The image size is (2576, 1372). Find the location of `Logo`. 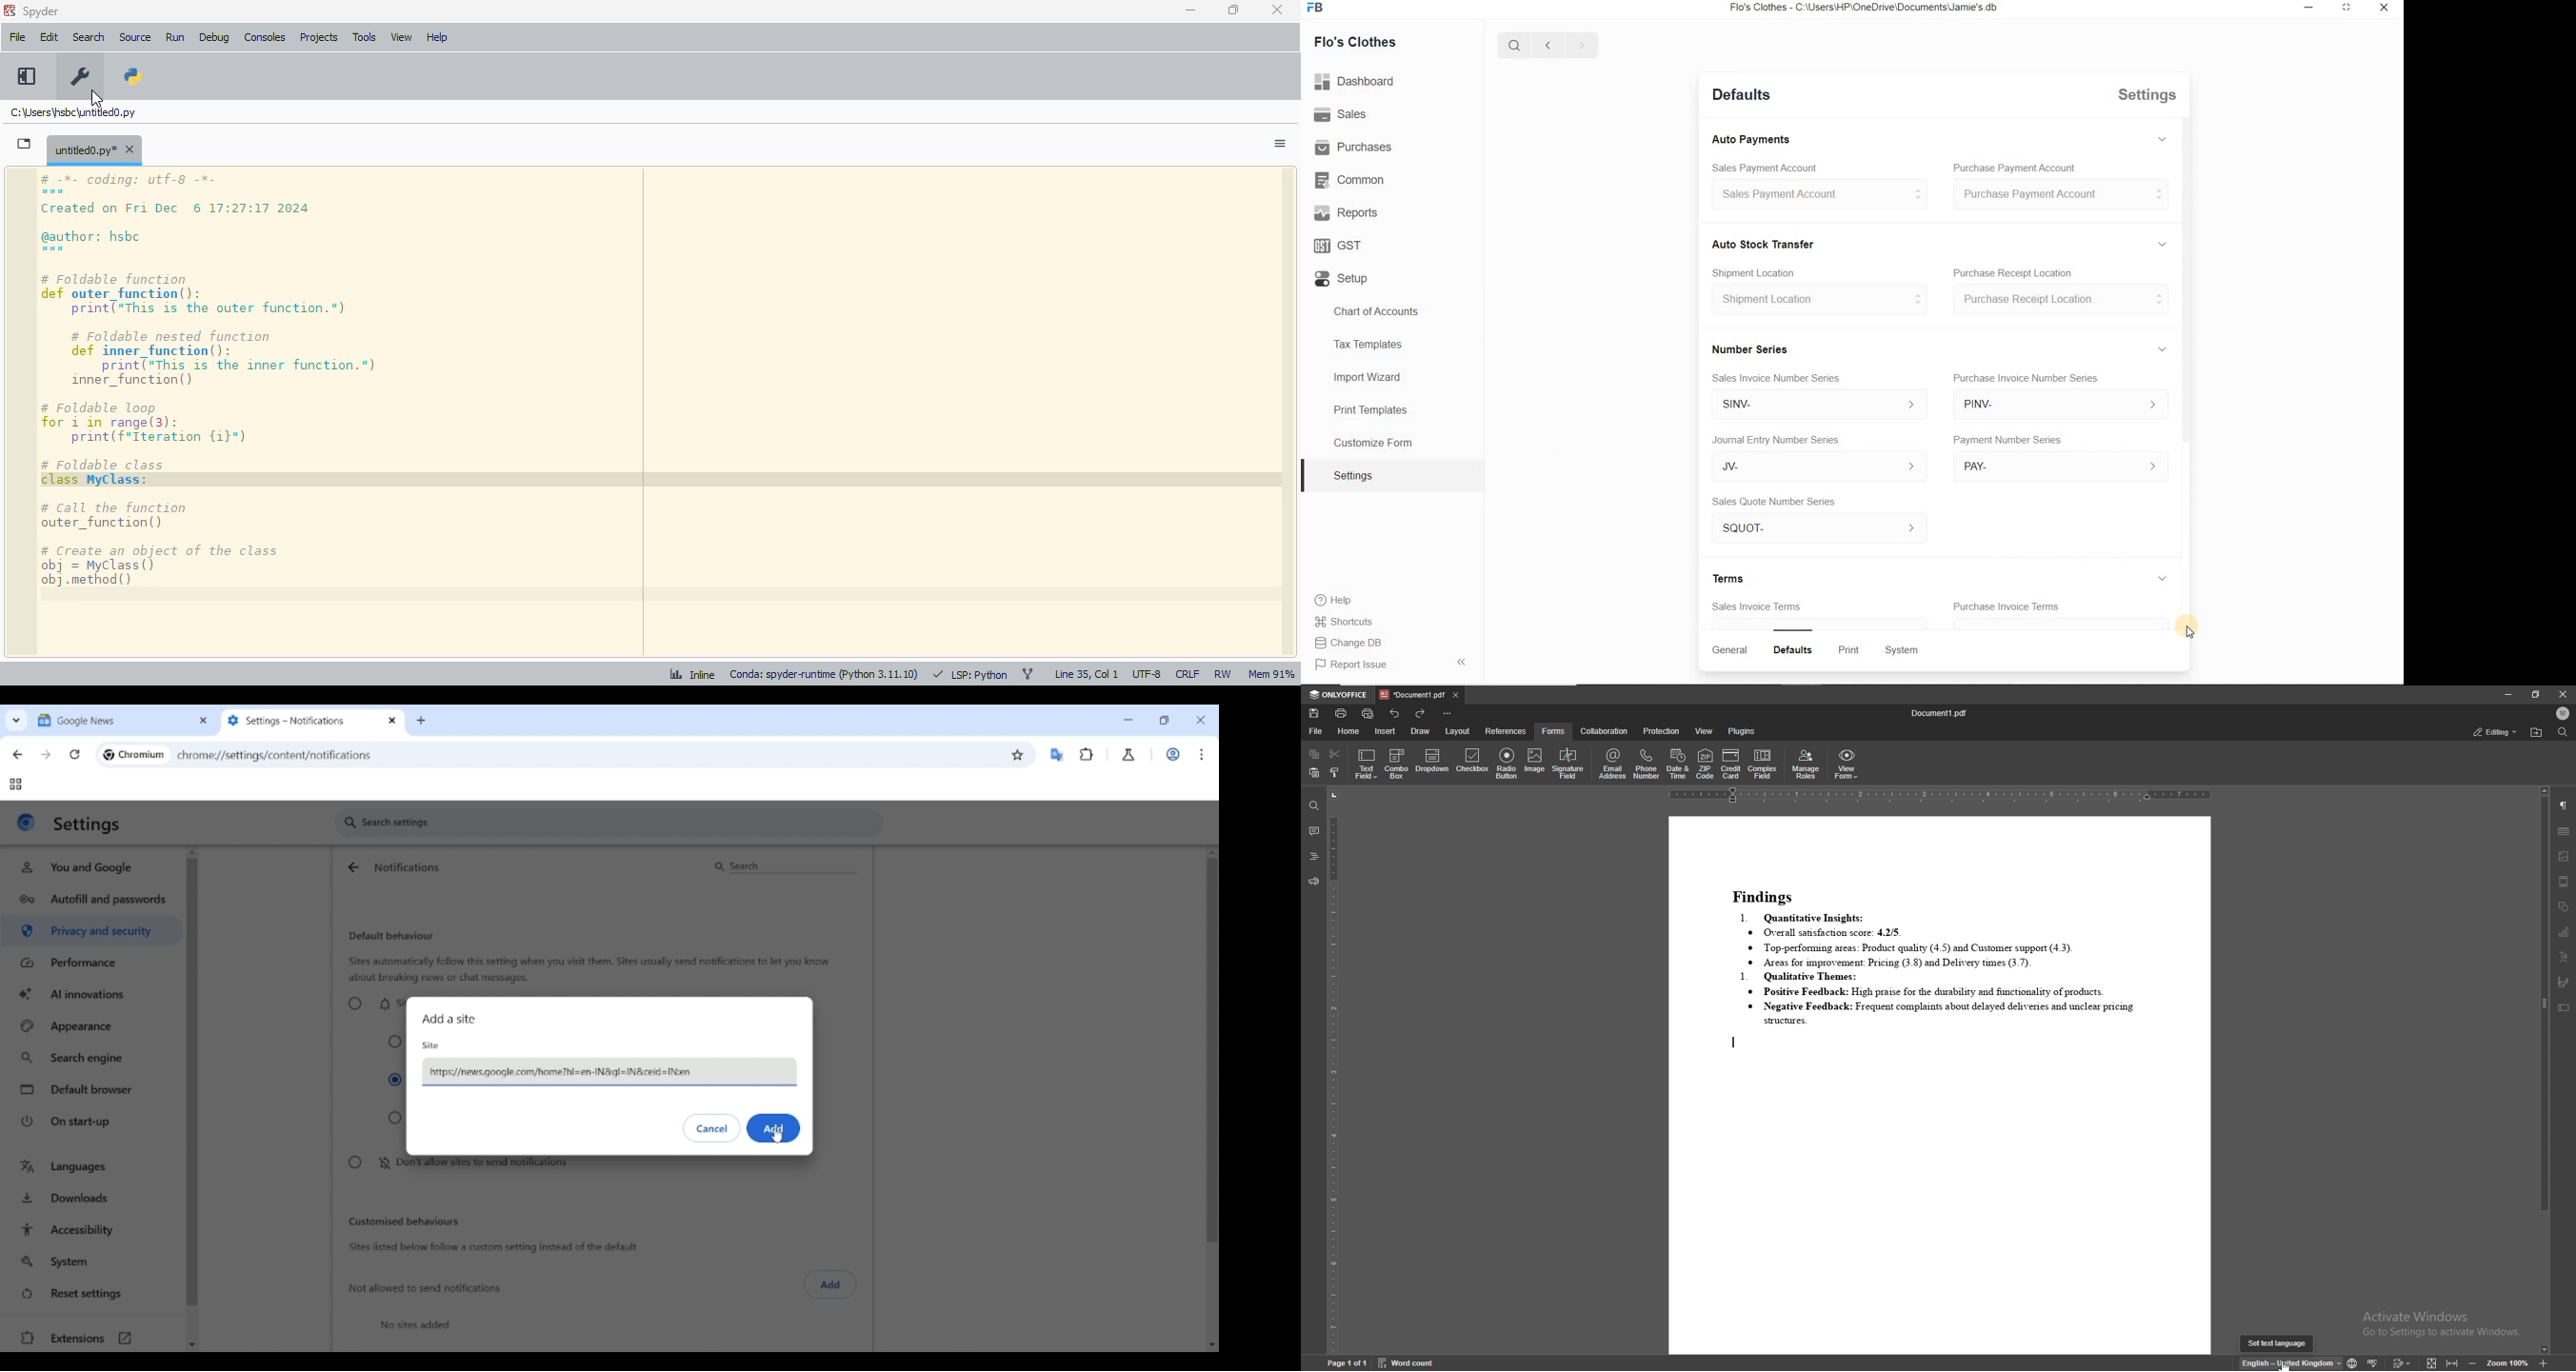

Logo is located at coordinates (1317, 7).